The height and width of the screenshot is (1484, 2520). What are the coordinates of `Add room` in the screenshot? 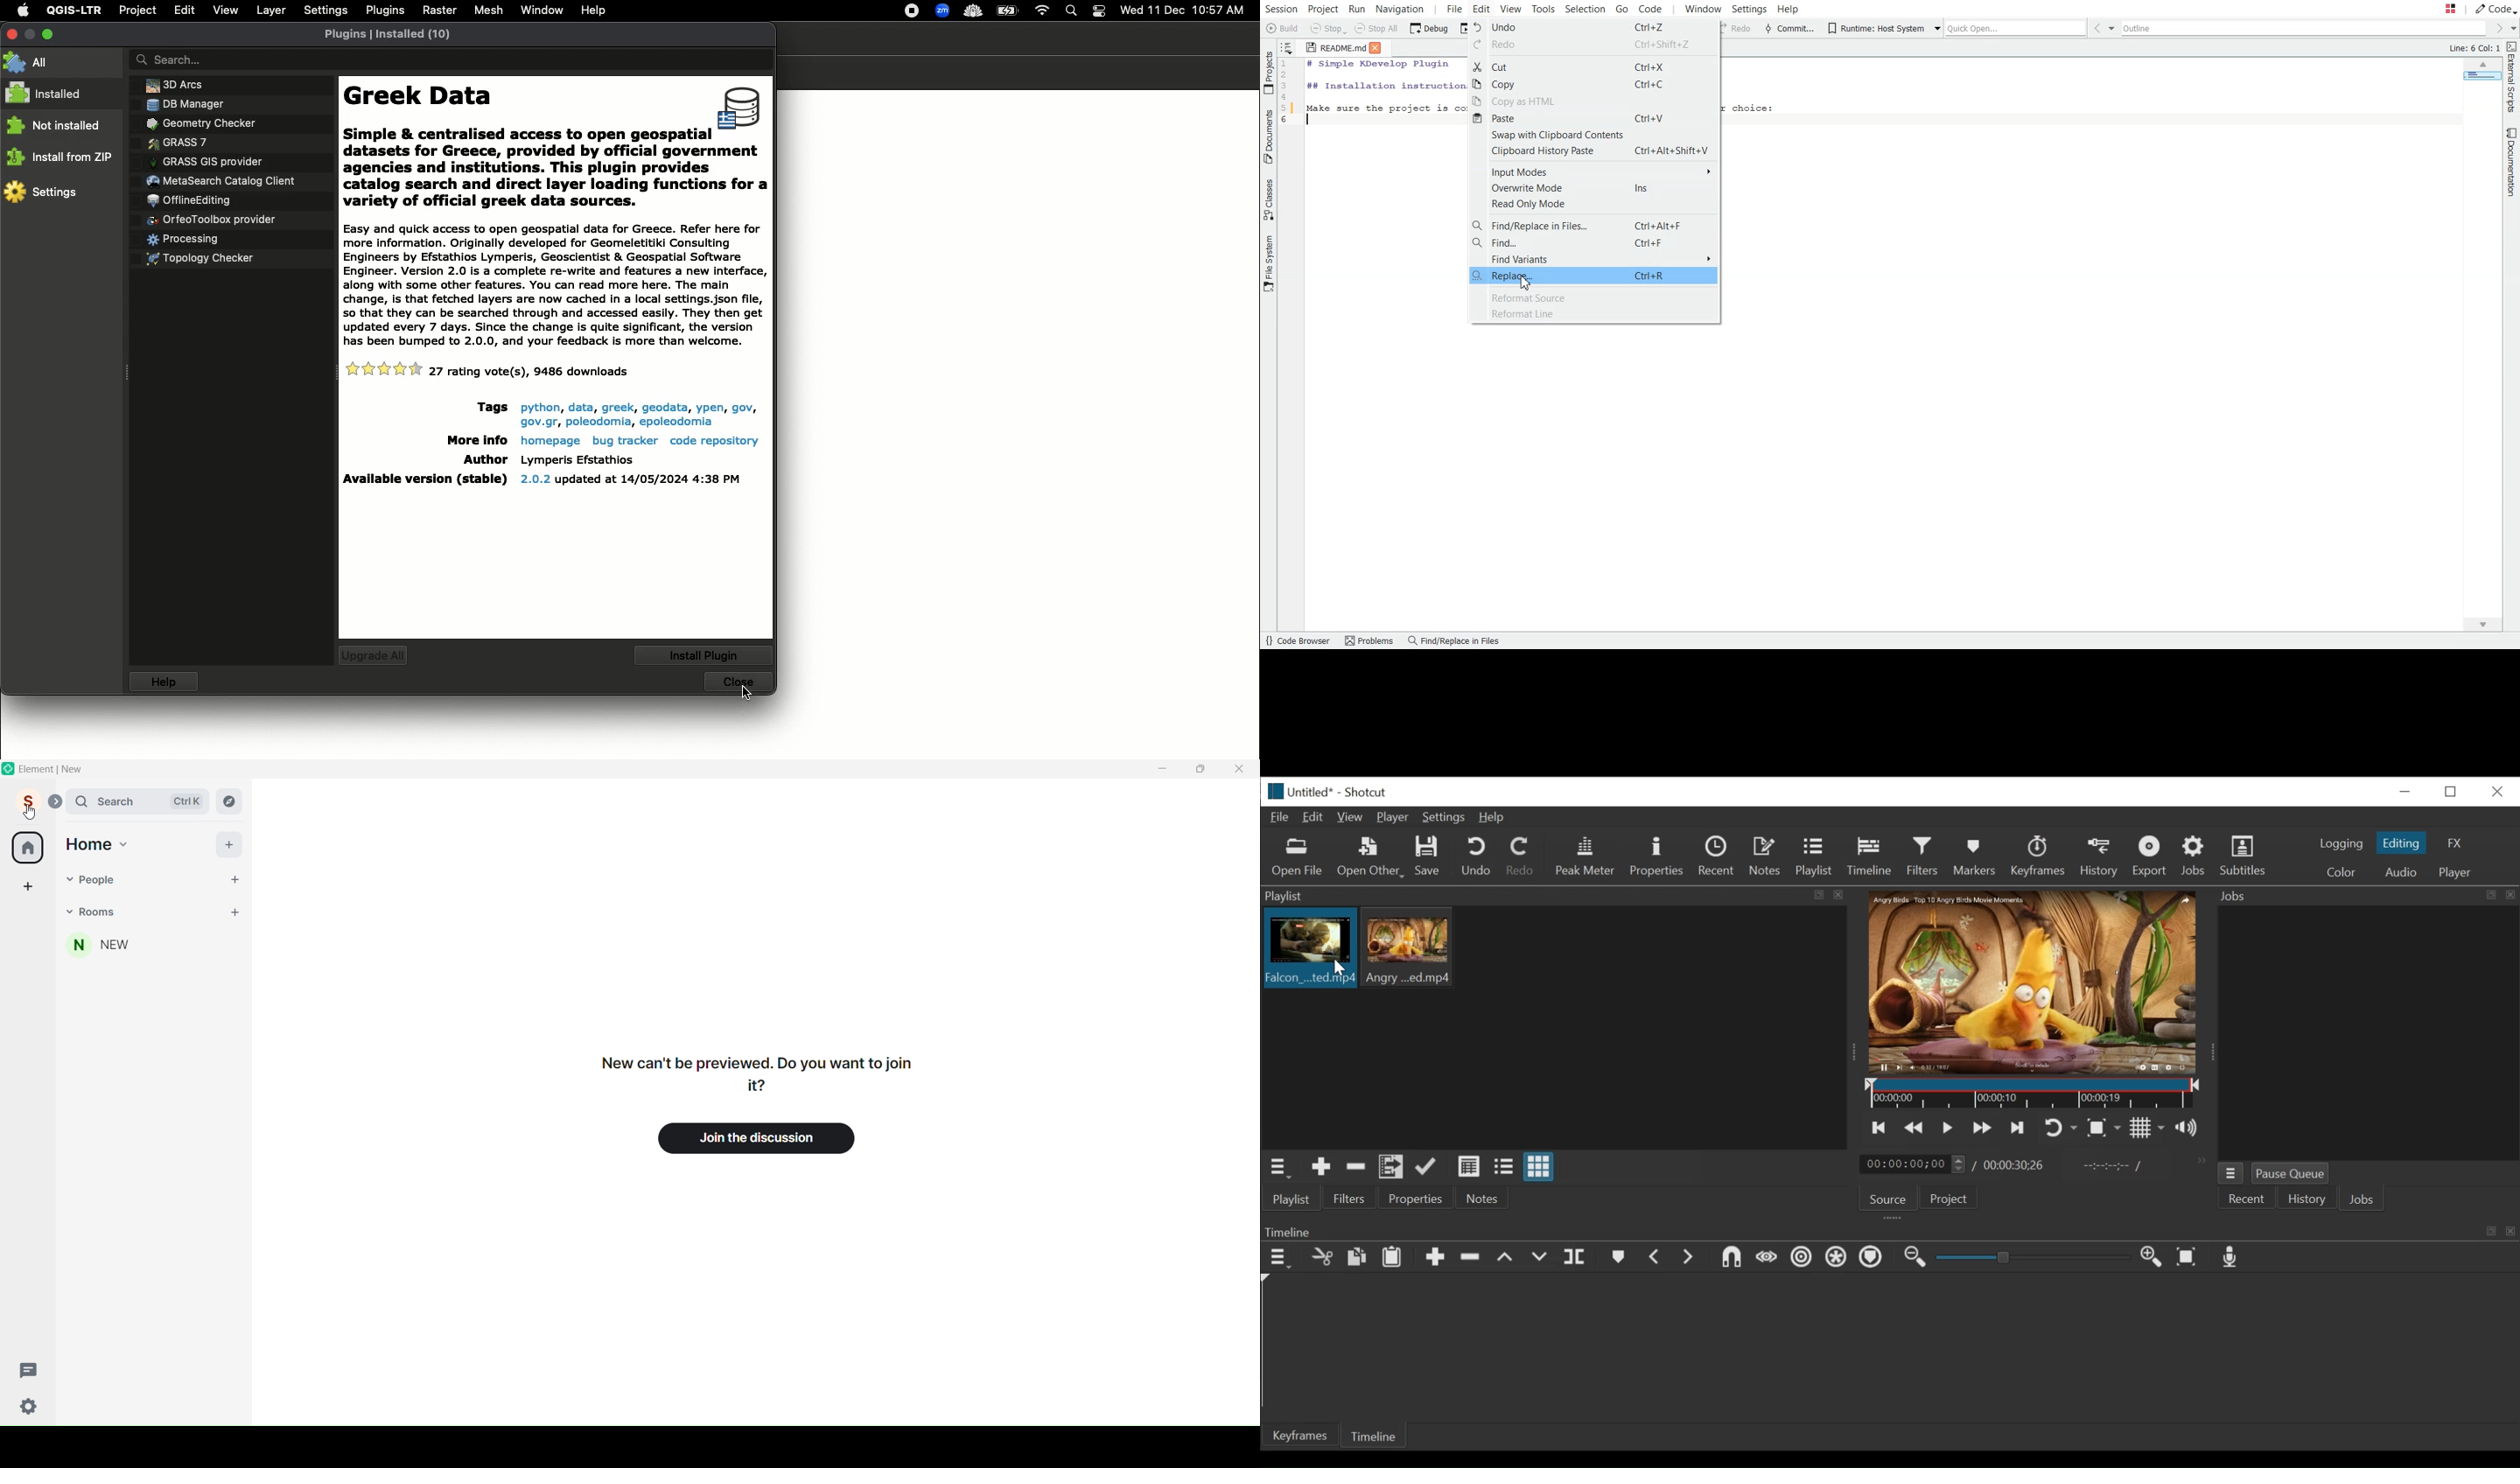 It's located at (235, 912).